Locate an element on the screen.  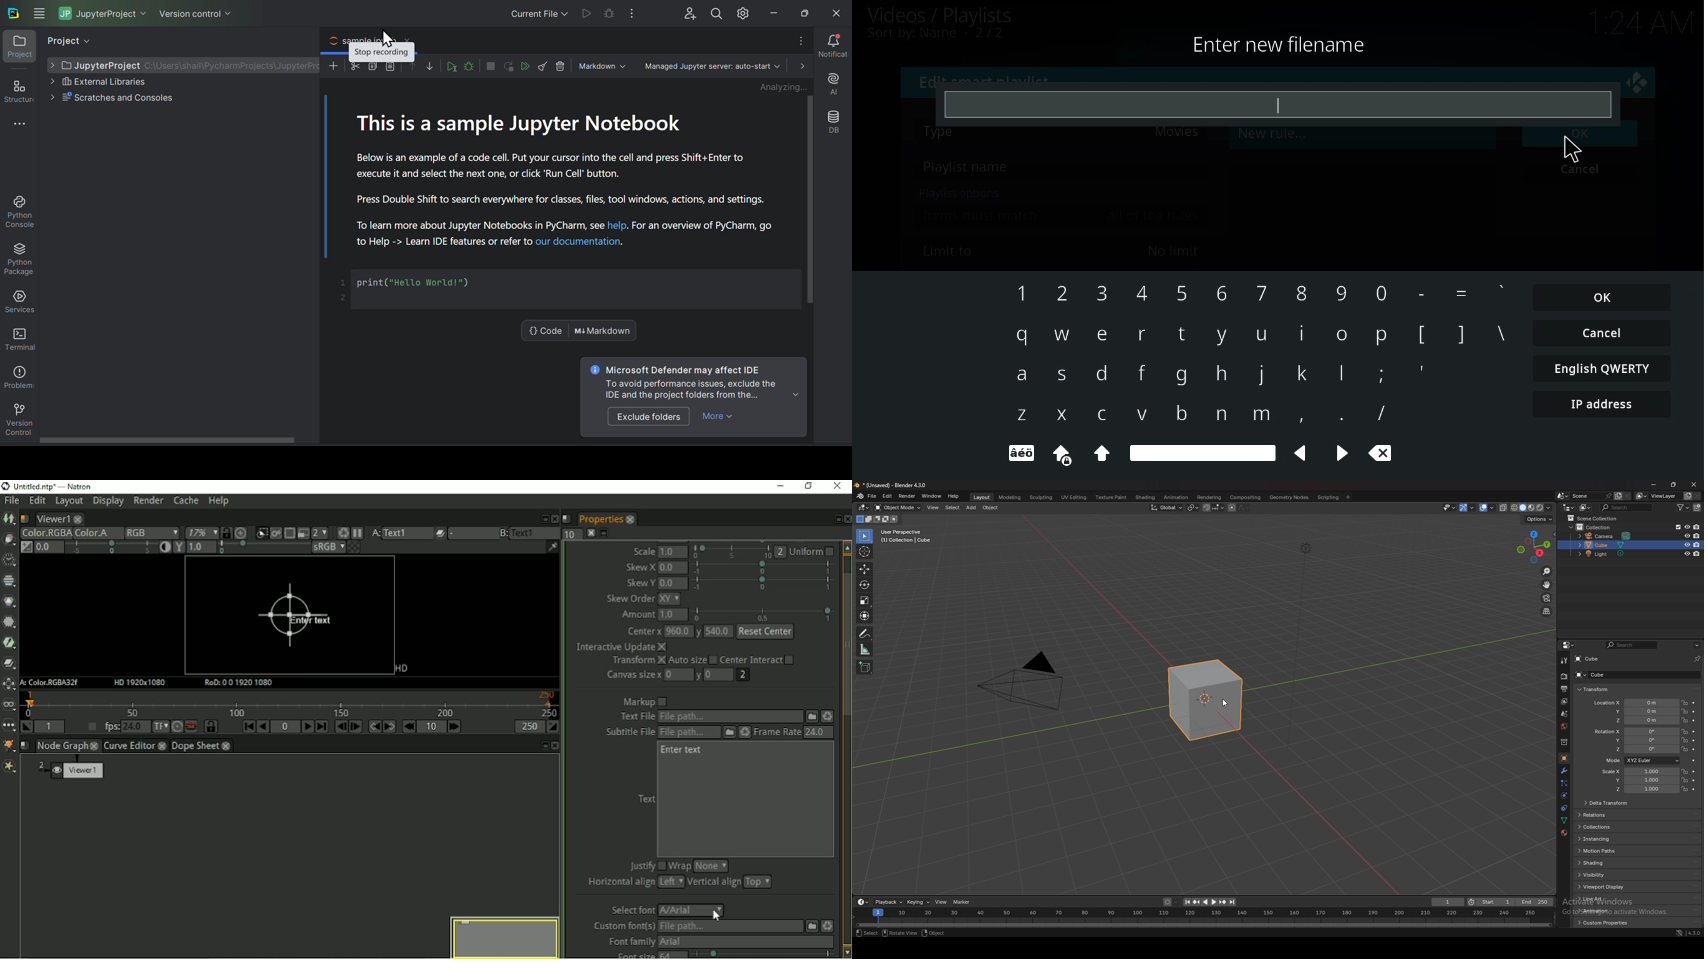
world is located at coordinates (1564, 727).